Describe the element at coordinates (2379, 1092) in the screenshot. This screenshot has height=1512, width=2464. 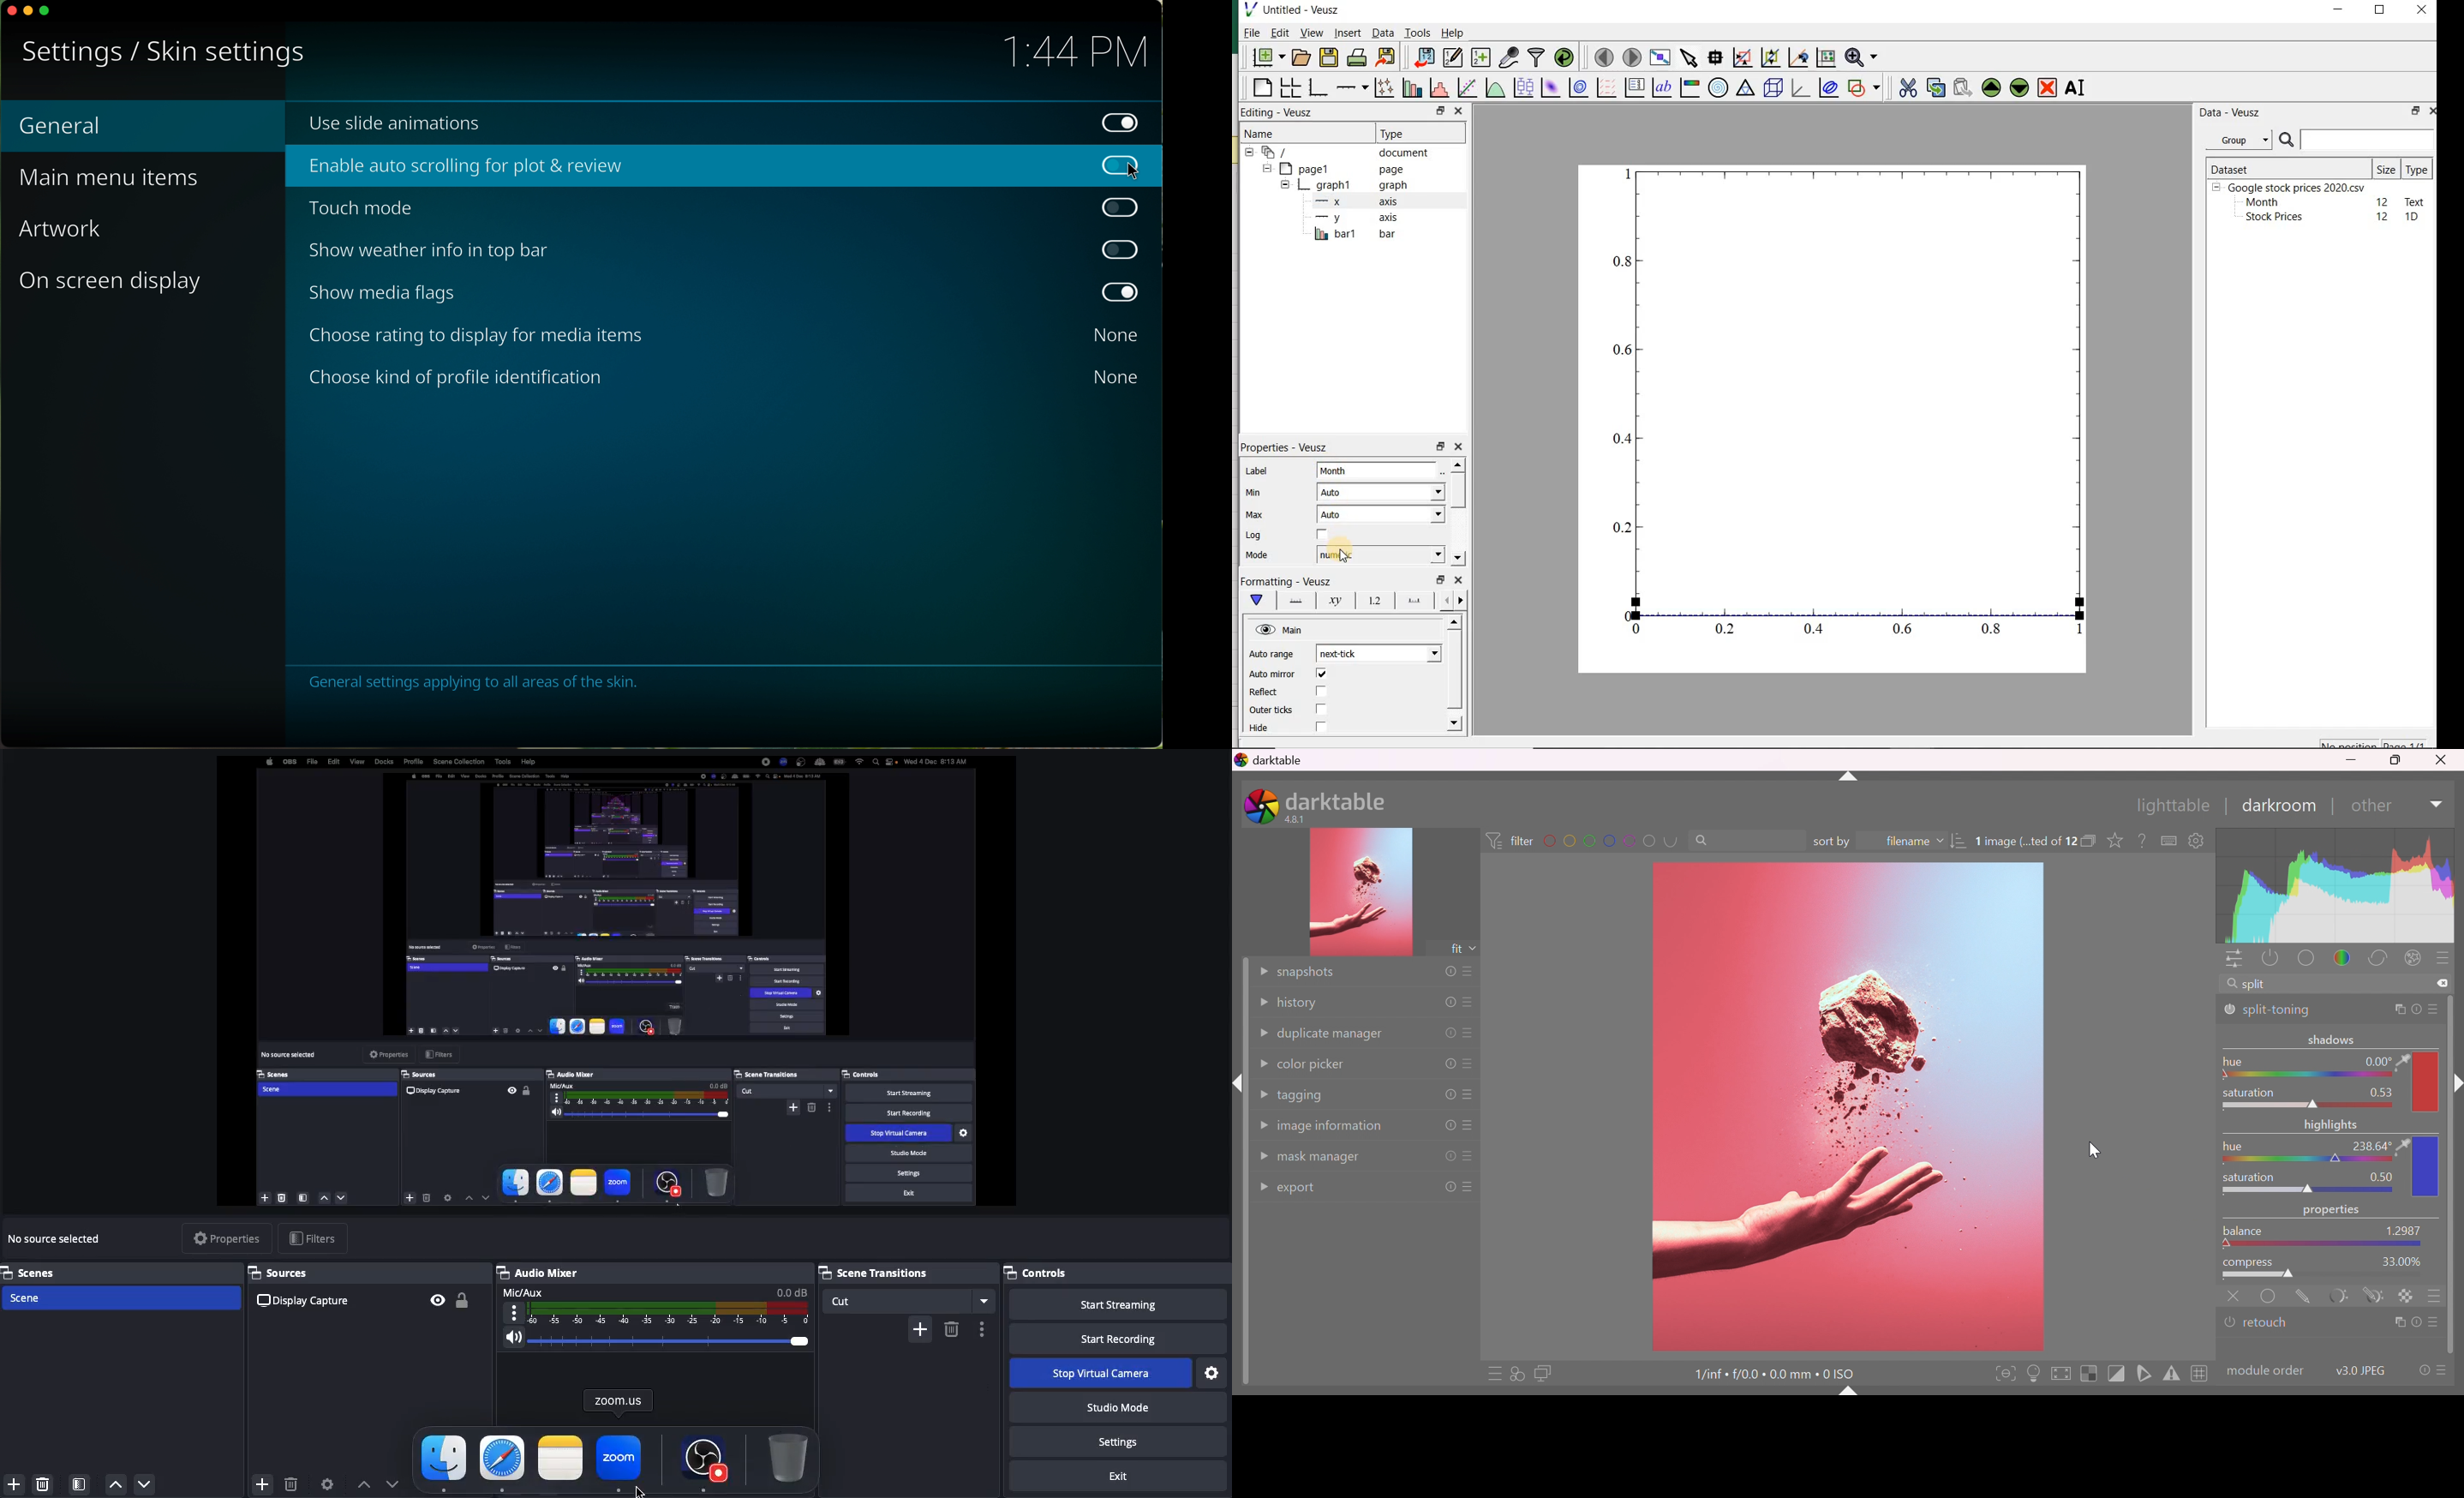
I see `0.53` at that location.